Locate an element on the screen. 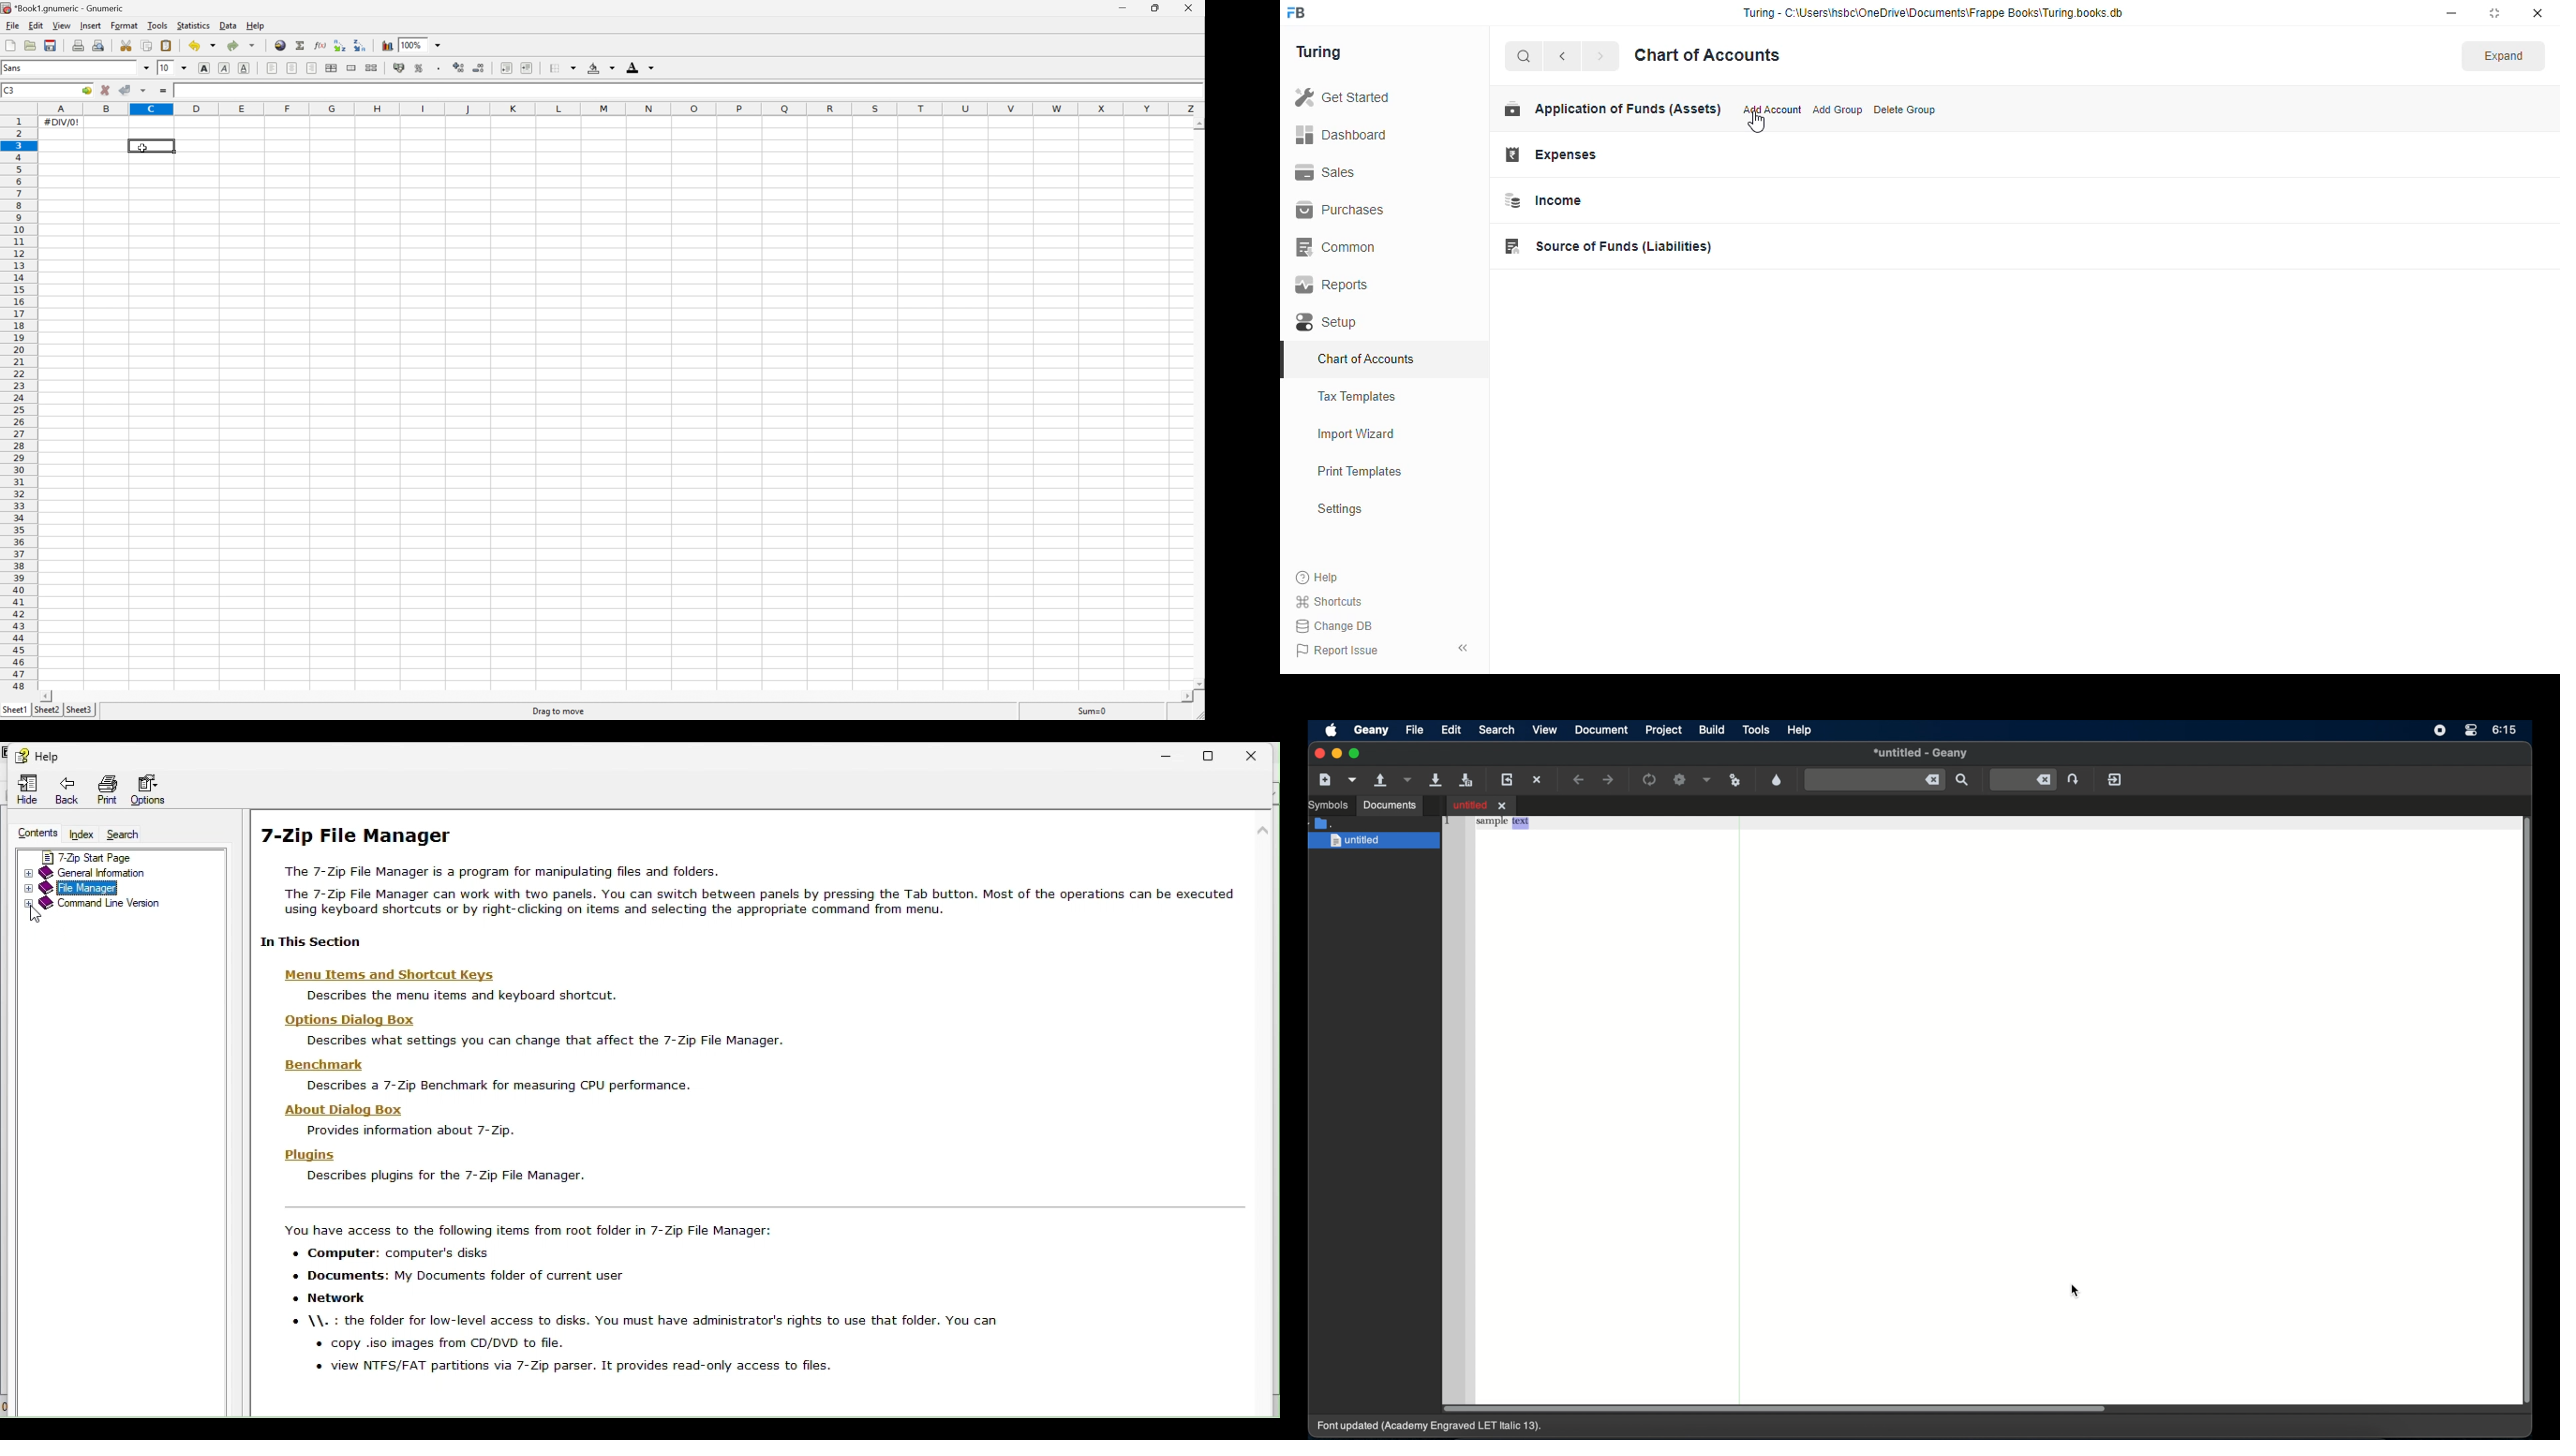 This screenshot has width=2576, height=1456. Background is located at coordinates (595, 68).